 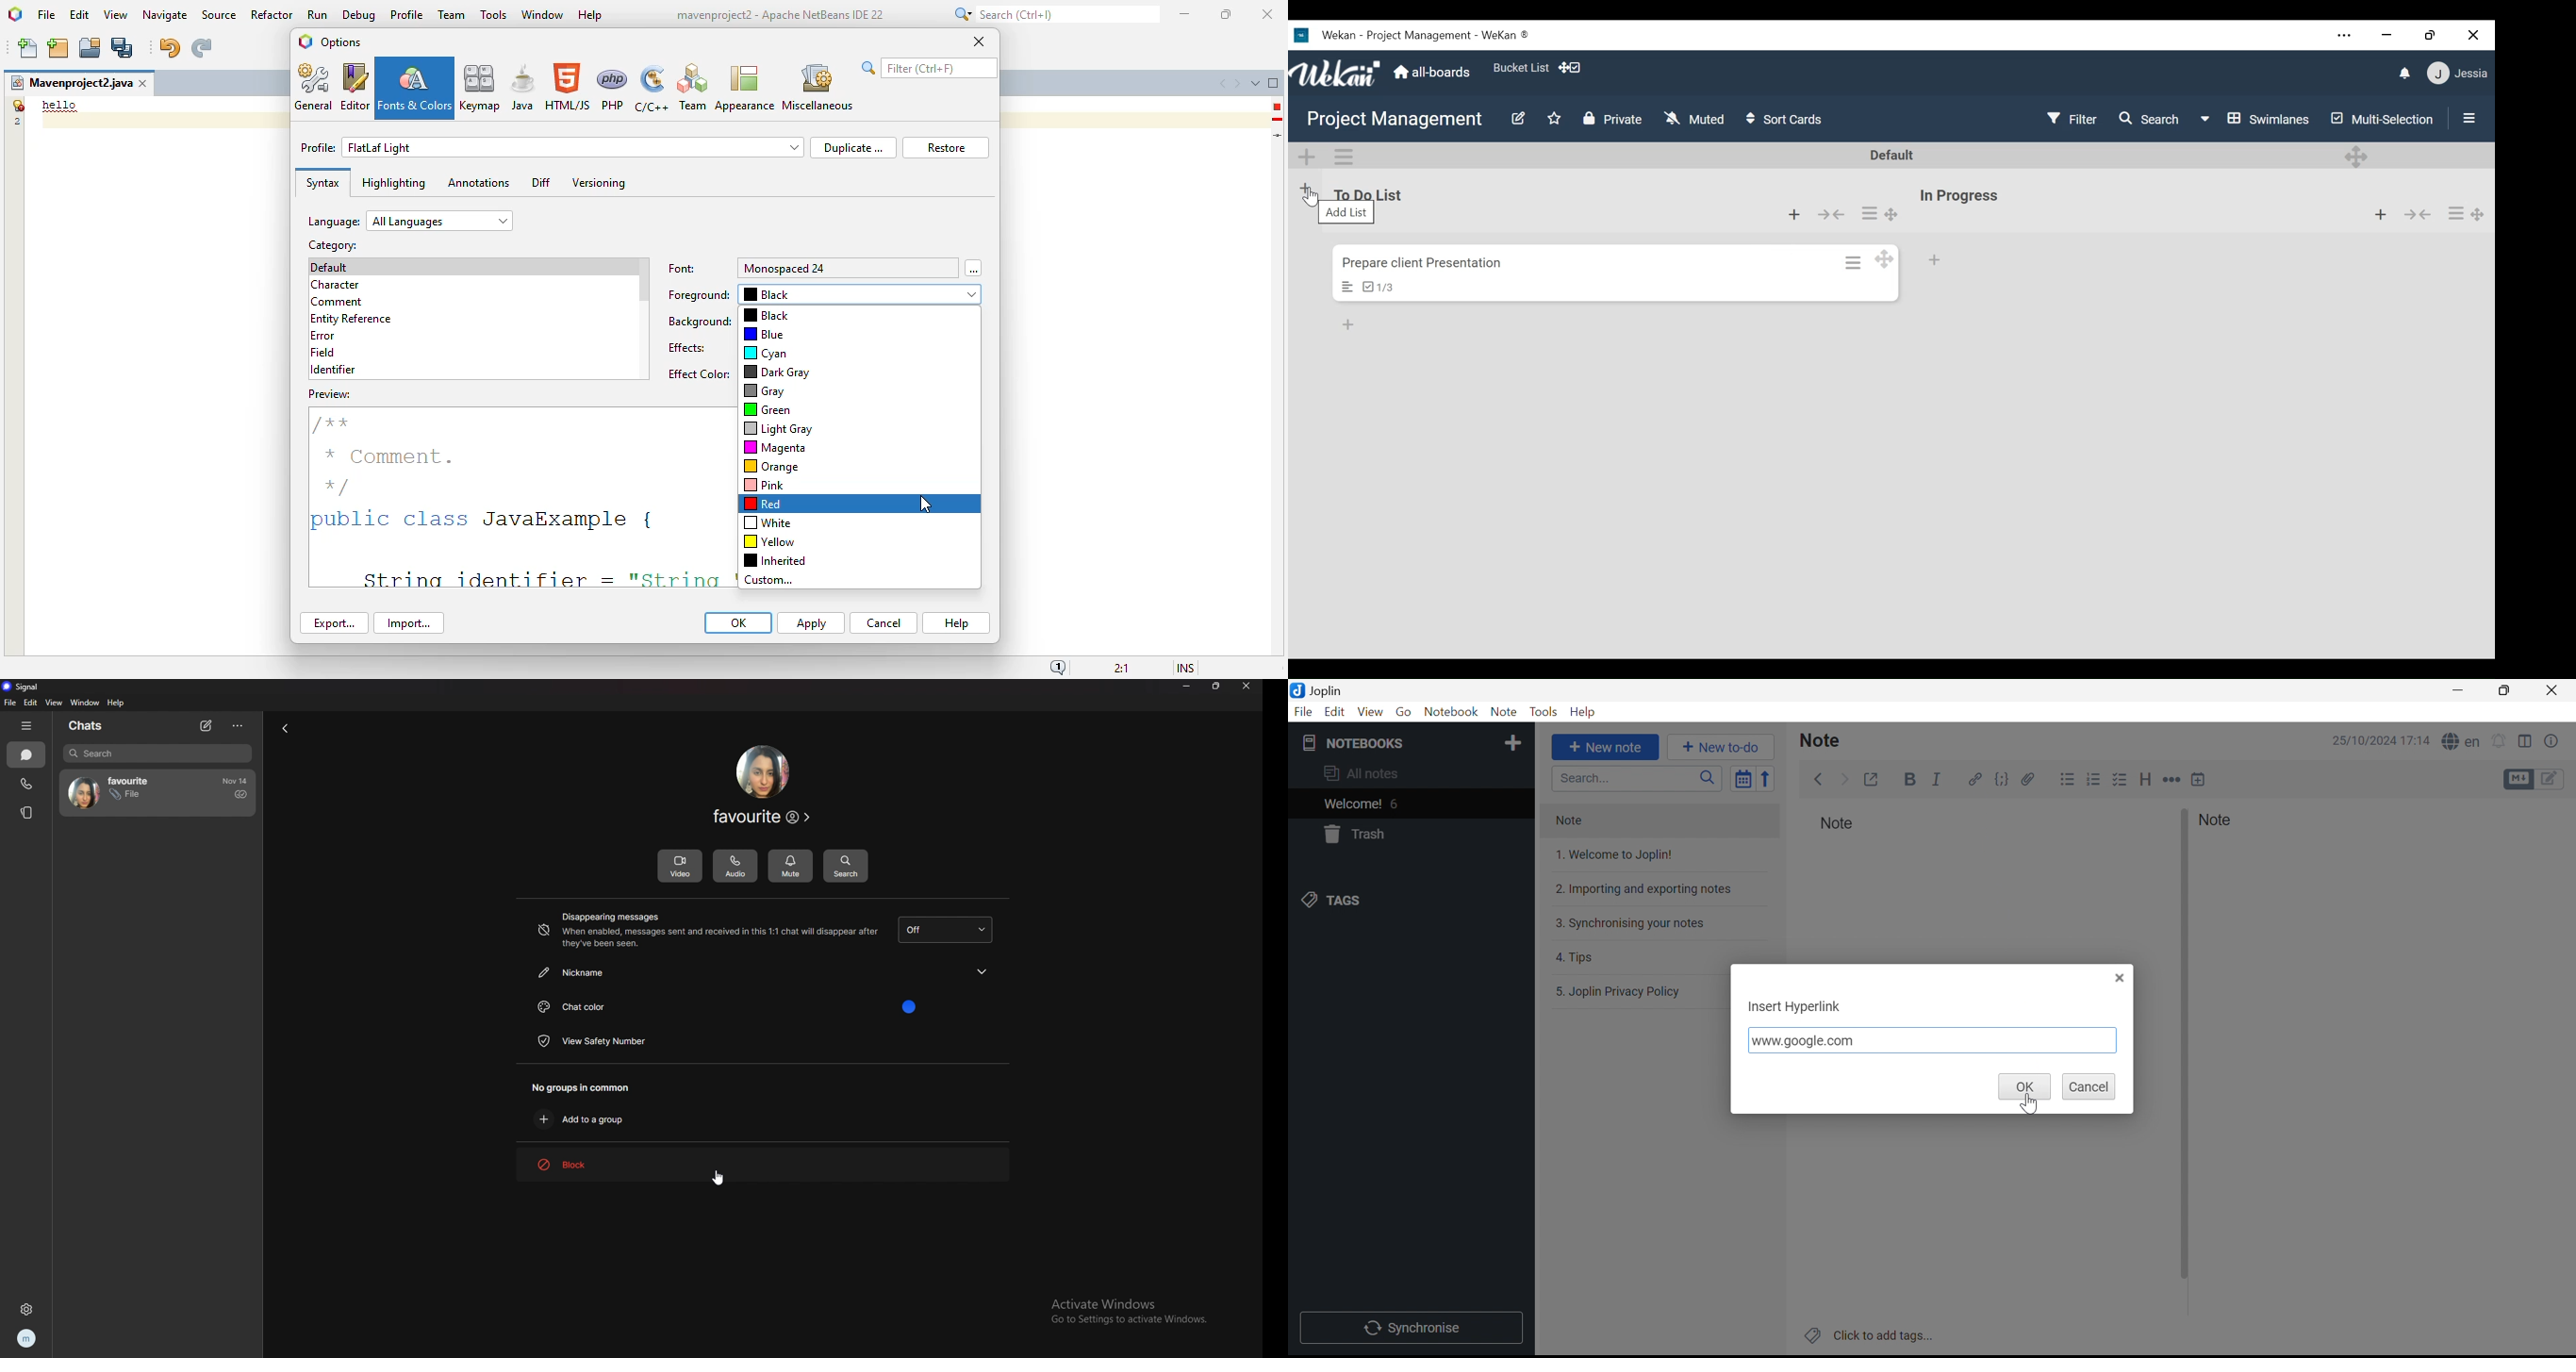 I want to click on Synchronise, so click(x=1411, y=1328).